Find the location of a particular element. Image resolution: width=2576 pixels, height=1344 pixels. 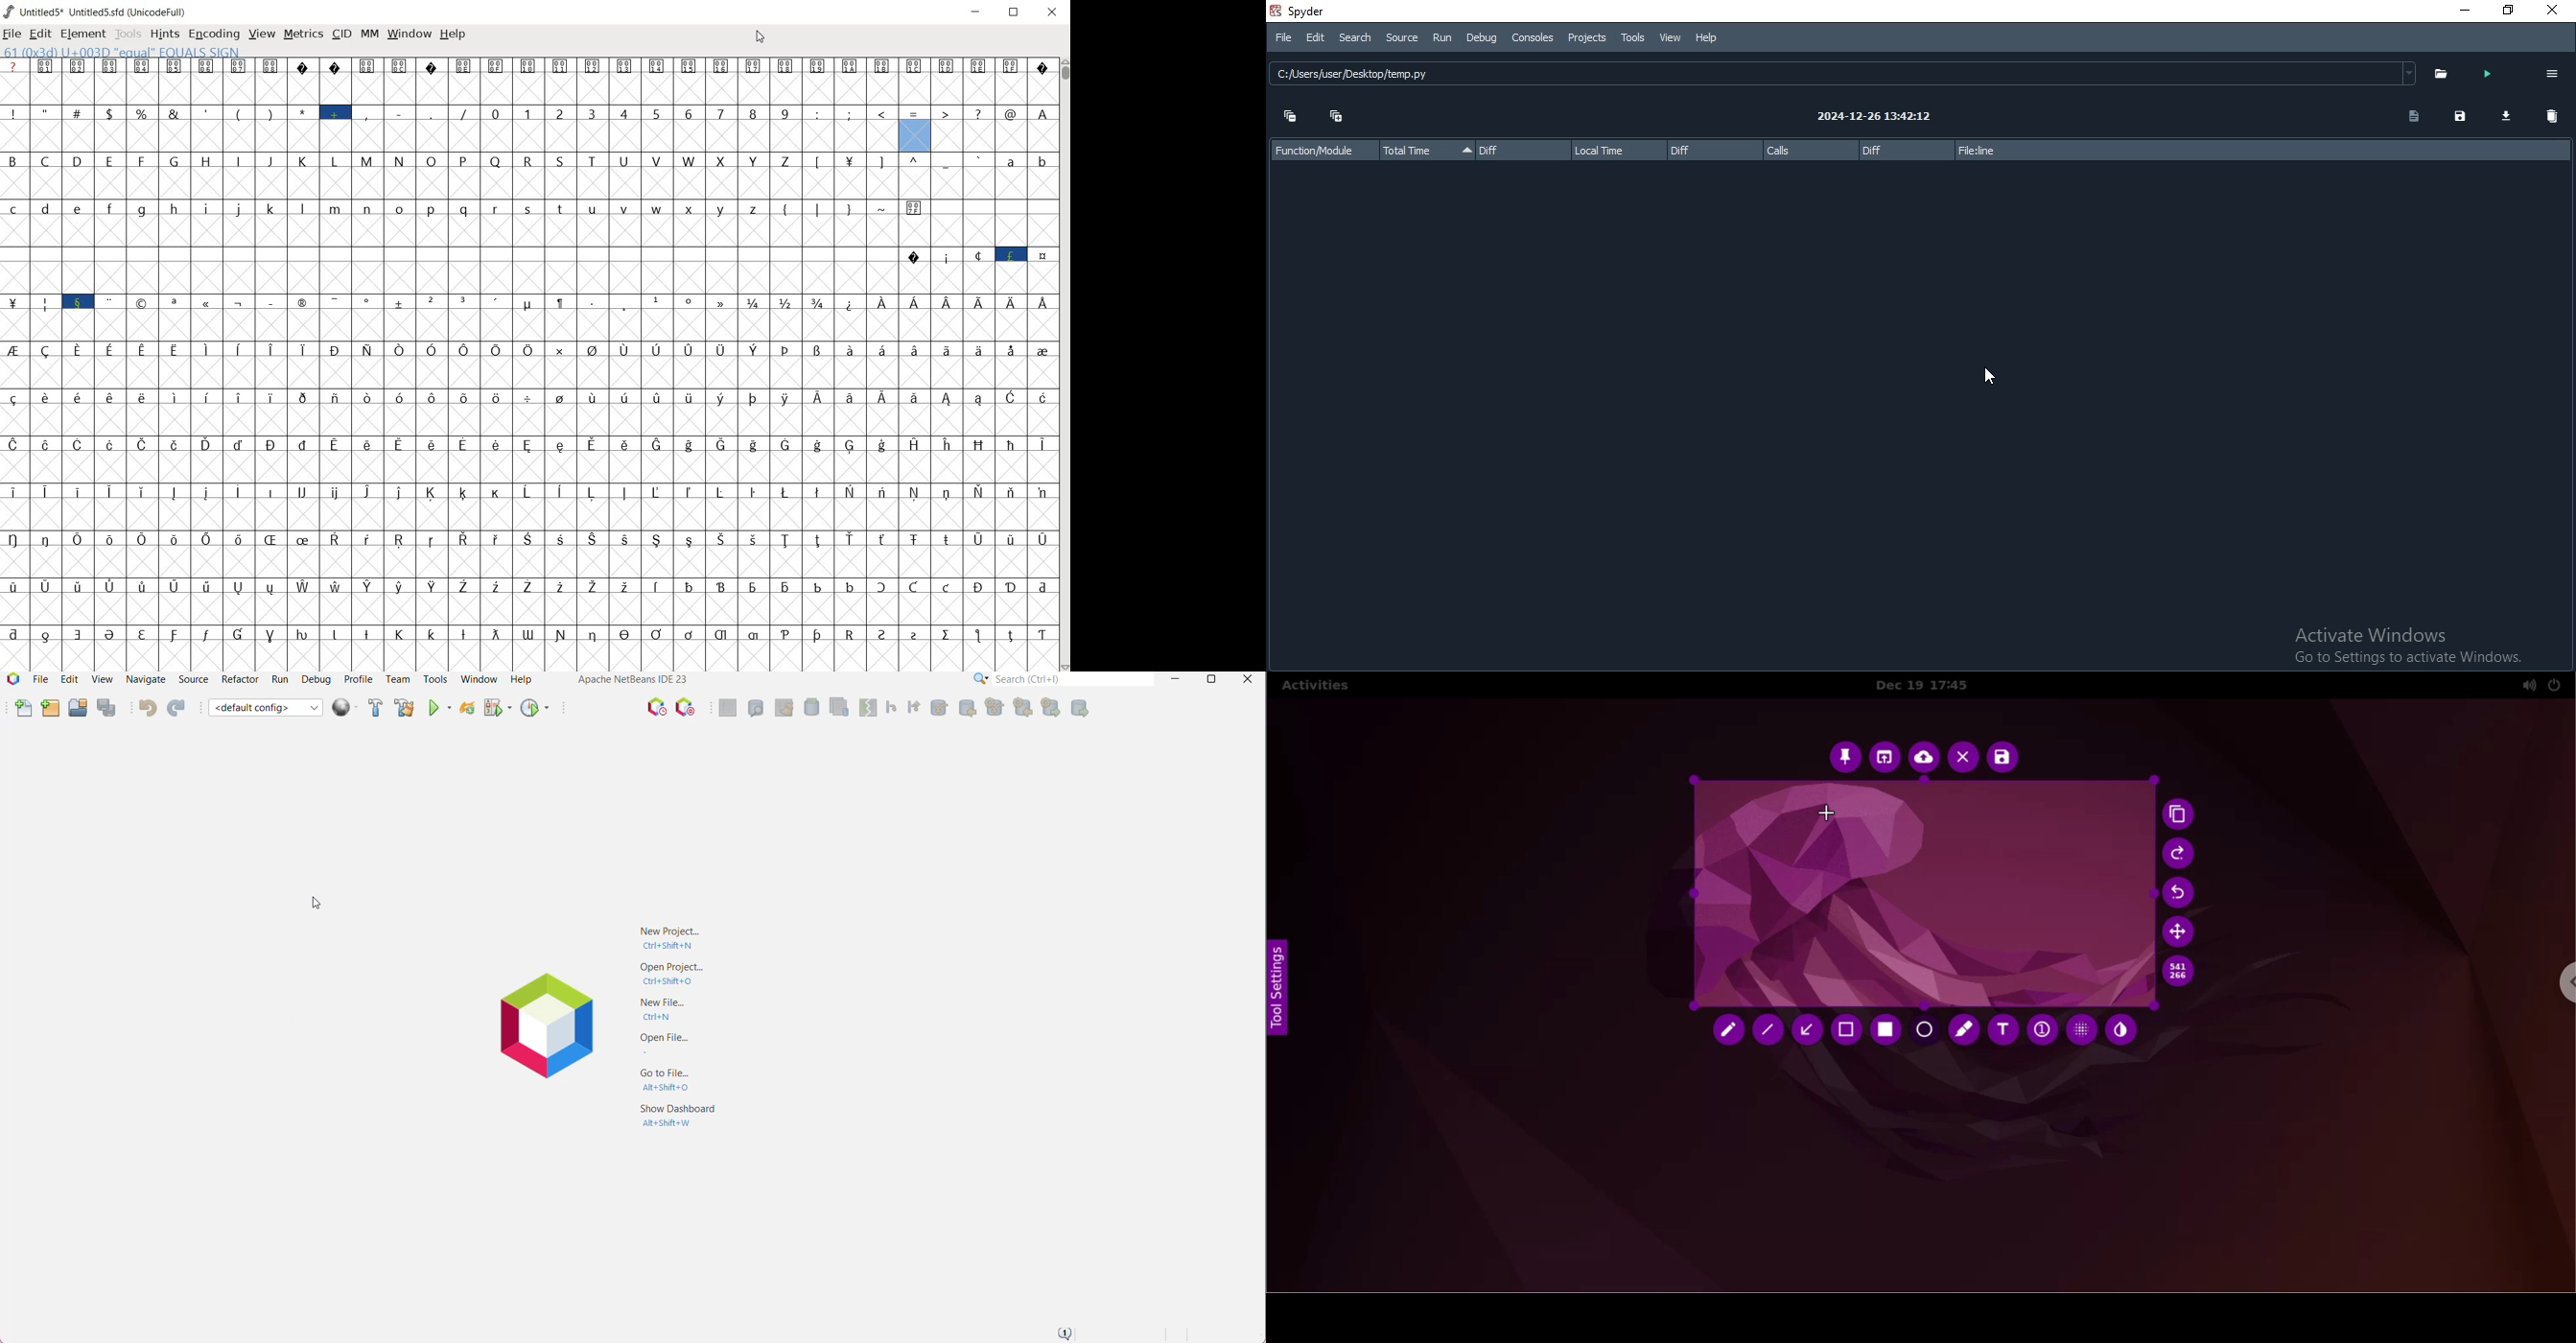

encoding is located at coordinates (212, 34).